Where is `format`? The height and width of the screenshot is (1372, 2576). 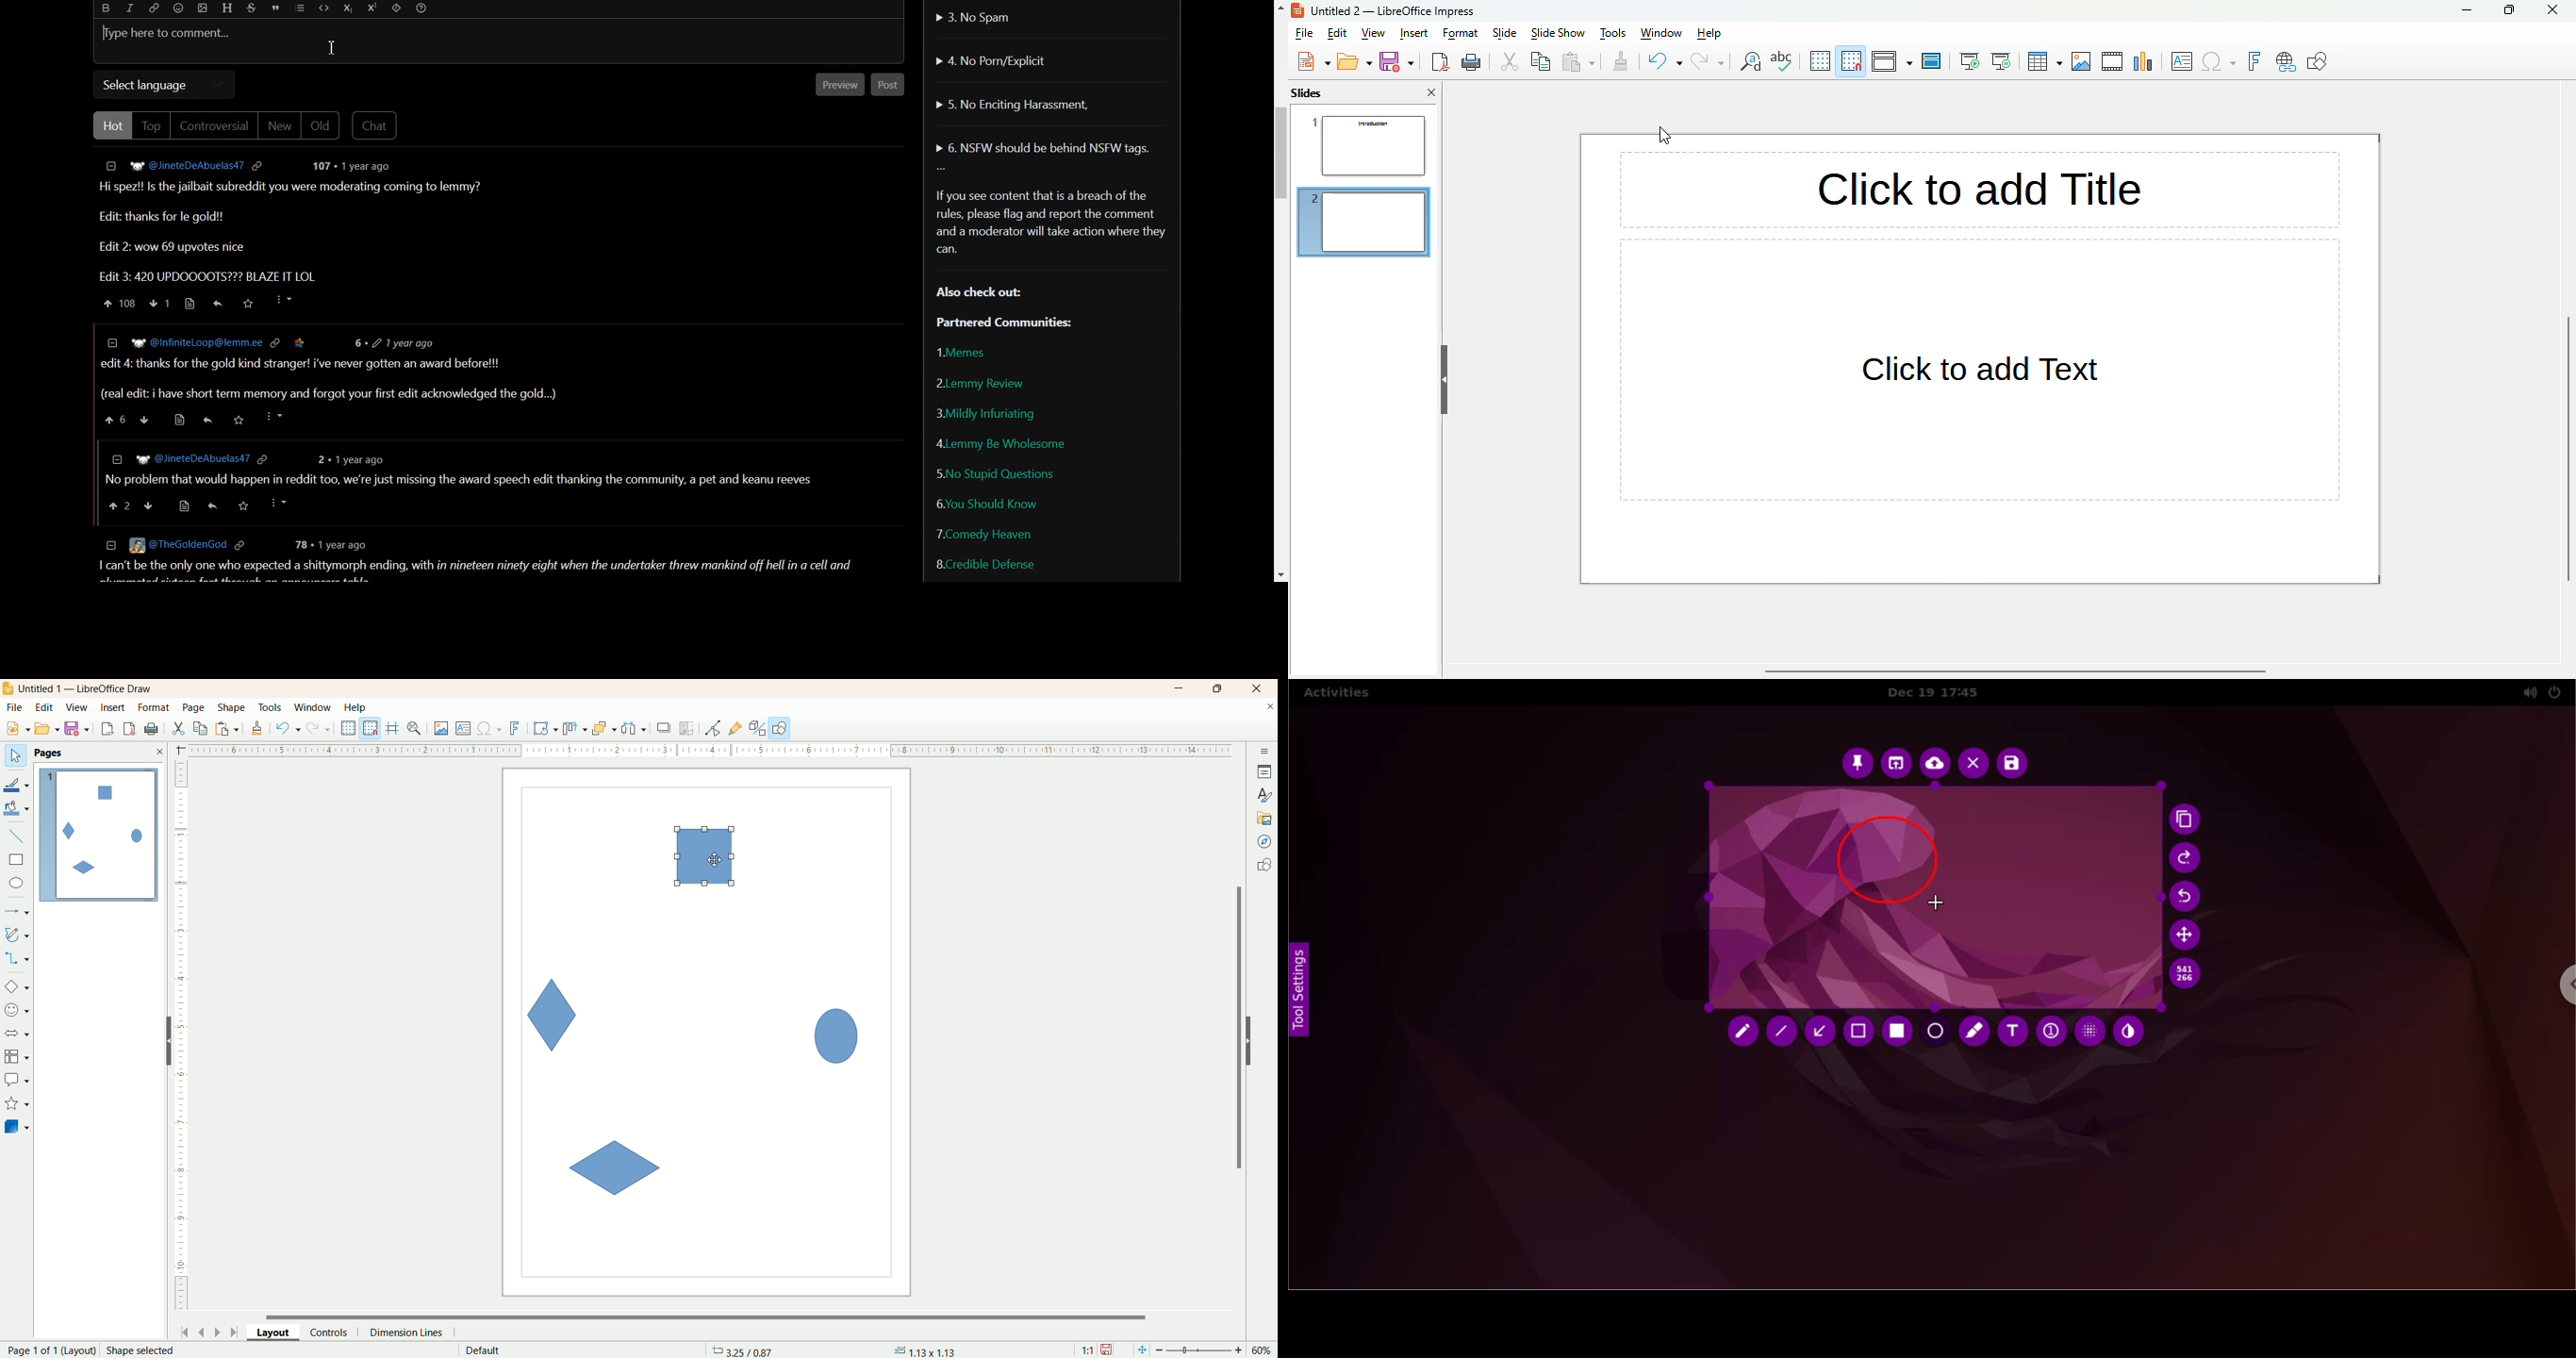
format is located at coordinates (155, 708).